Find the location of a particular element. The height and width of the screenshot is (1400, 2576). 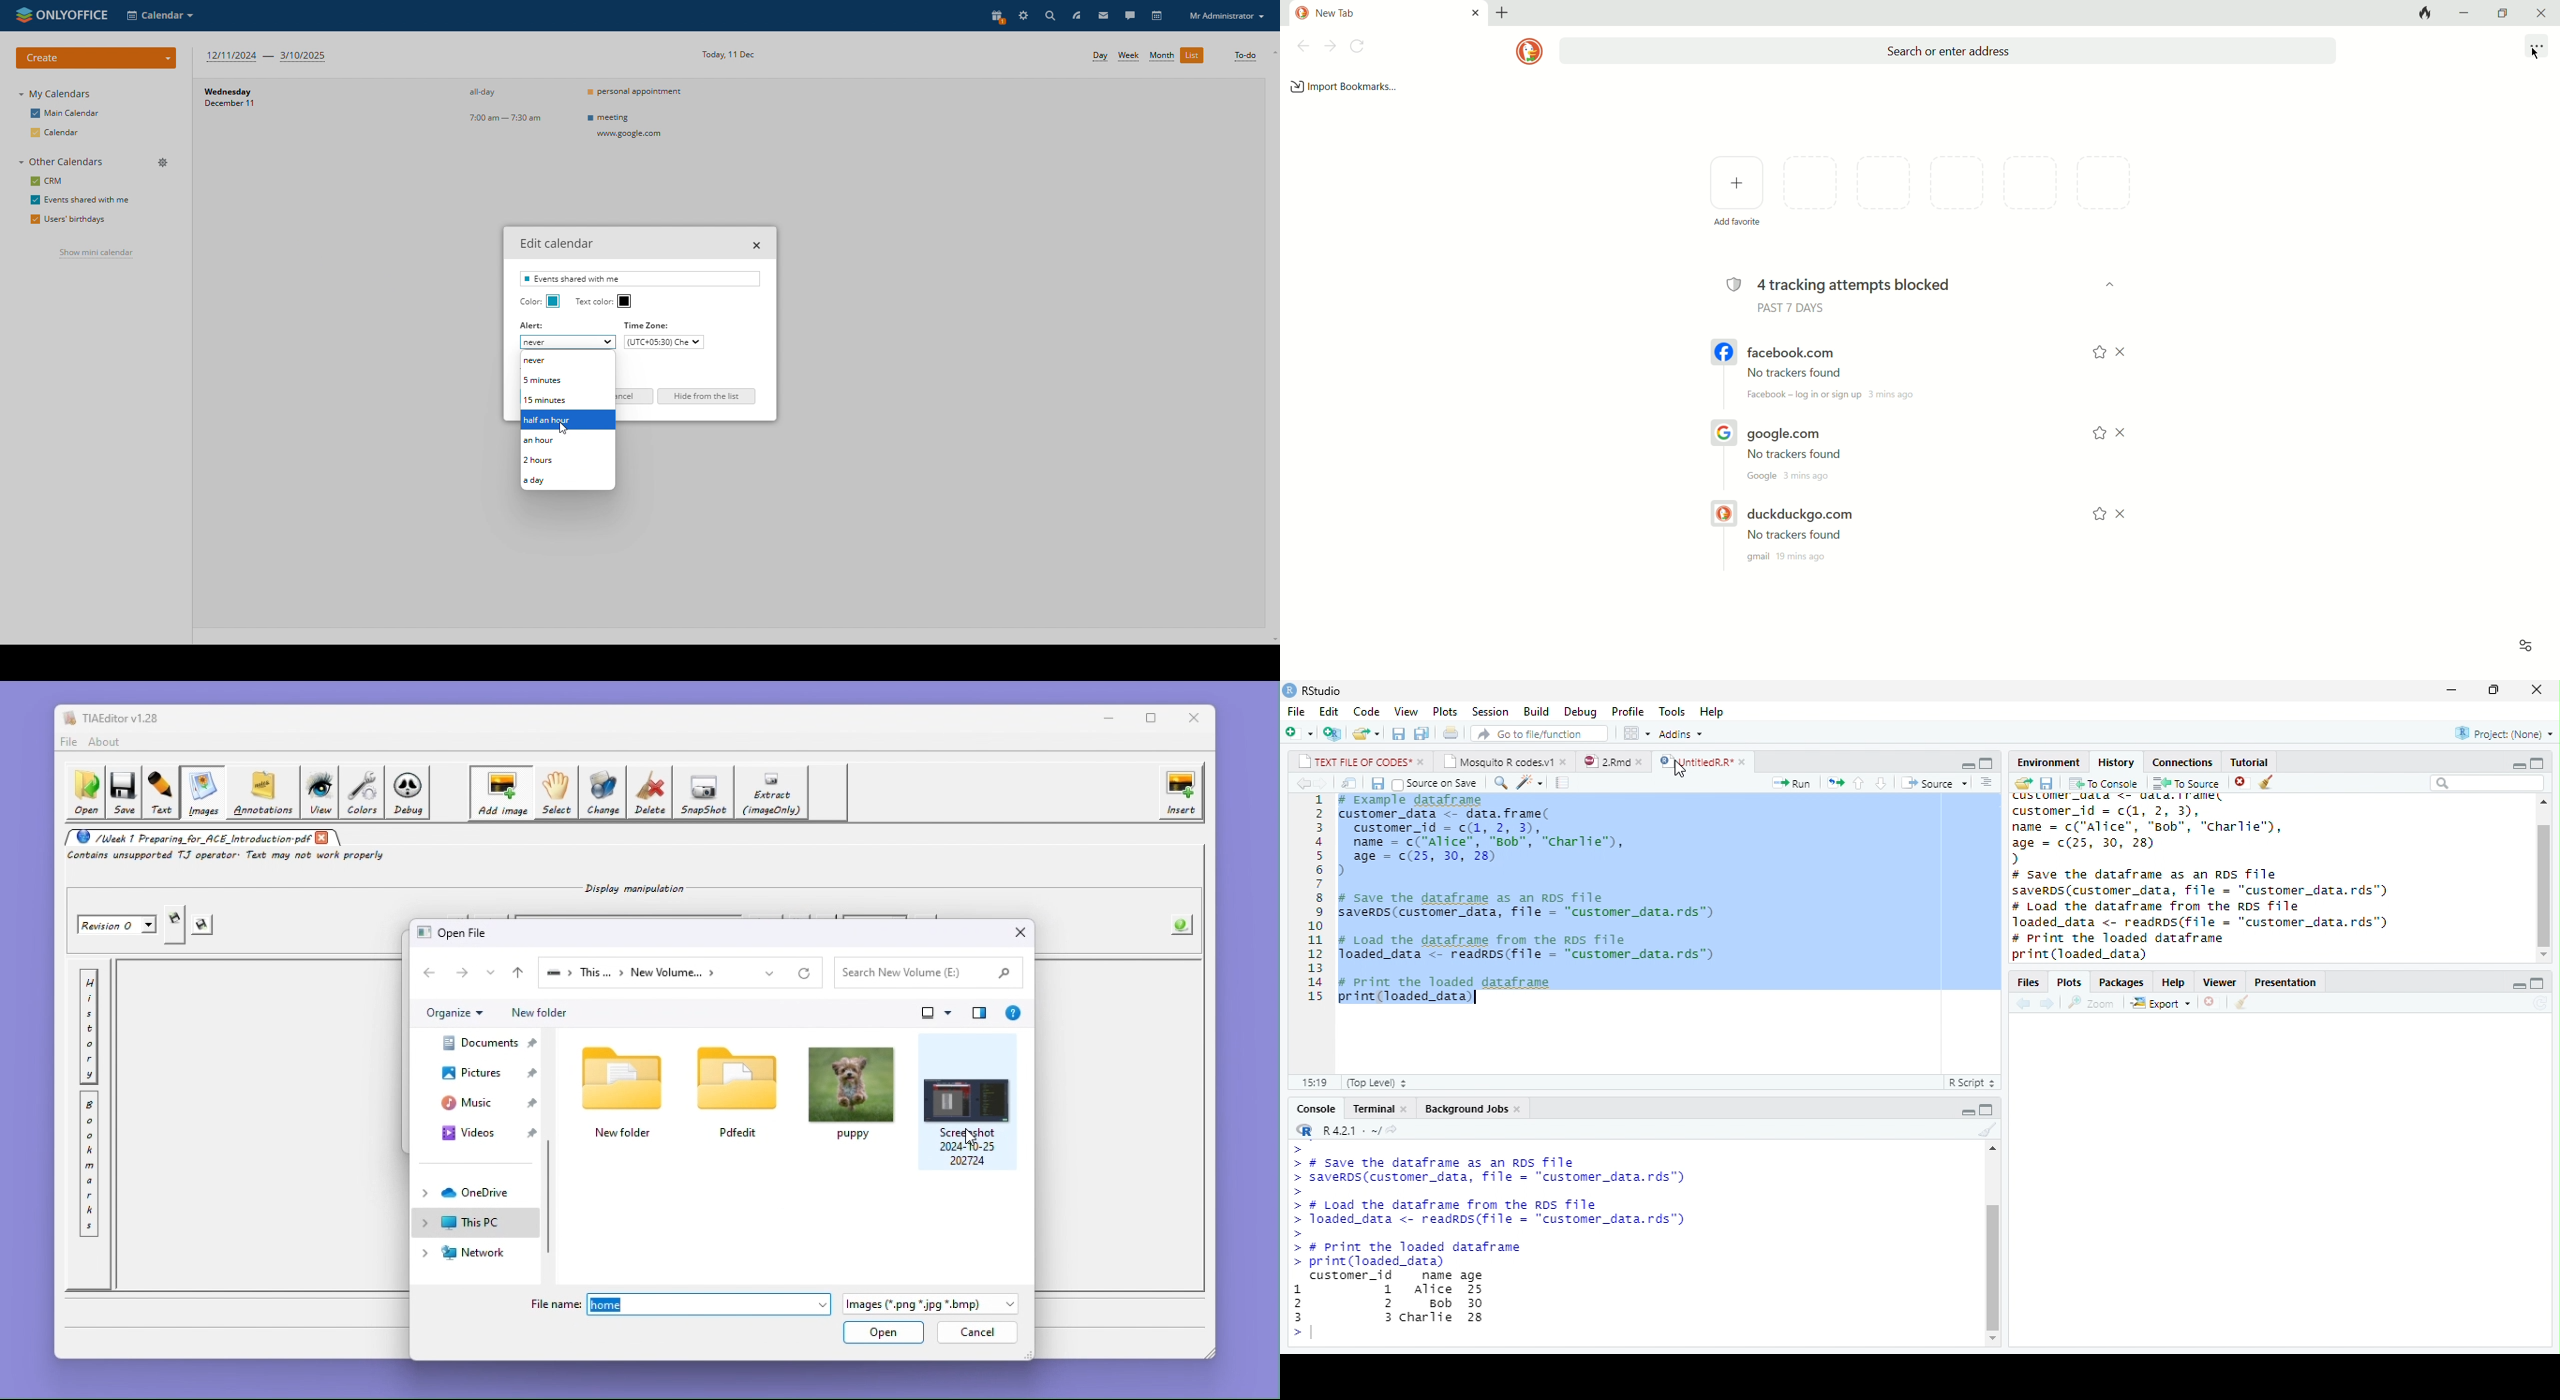

>> # Load the datarrame Trom the RDS Tile> loaded_data <- readRDs(file = "customer_data.rds") is located at coordinates (1501, 1208).